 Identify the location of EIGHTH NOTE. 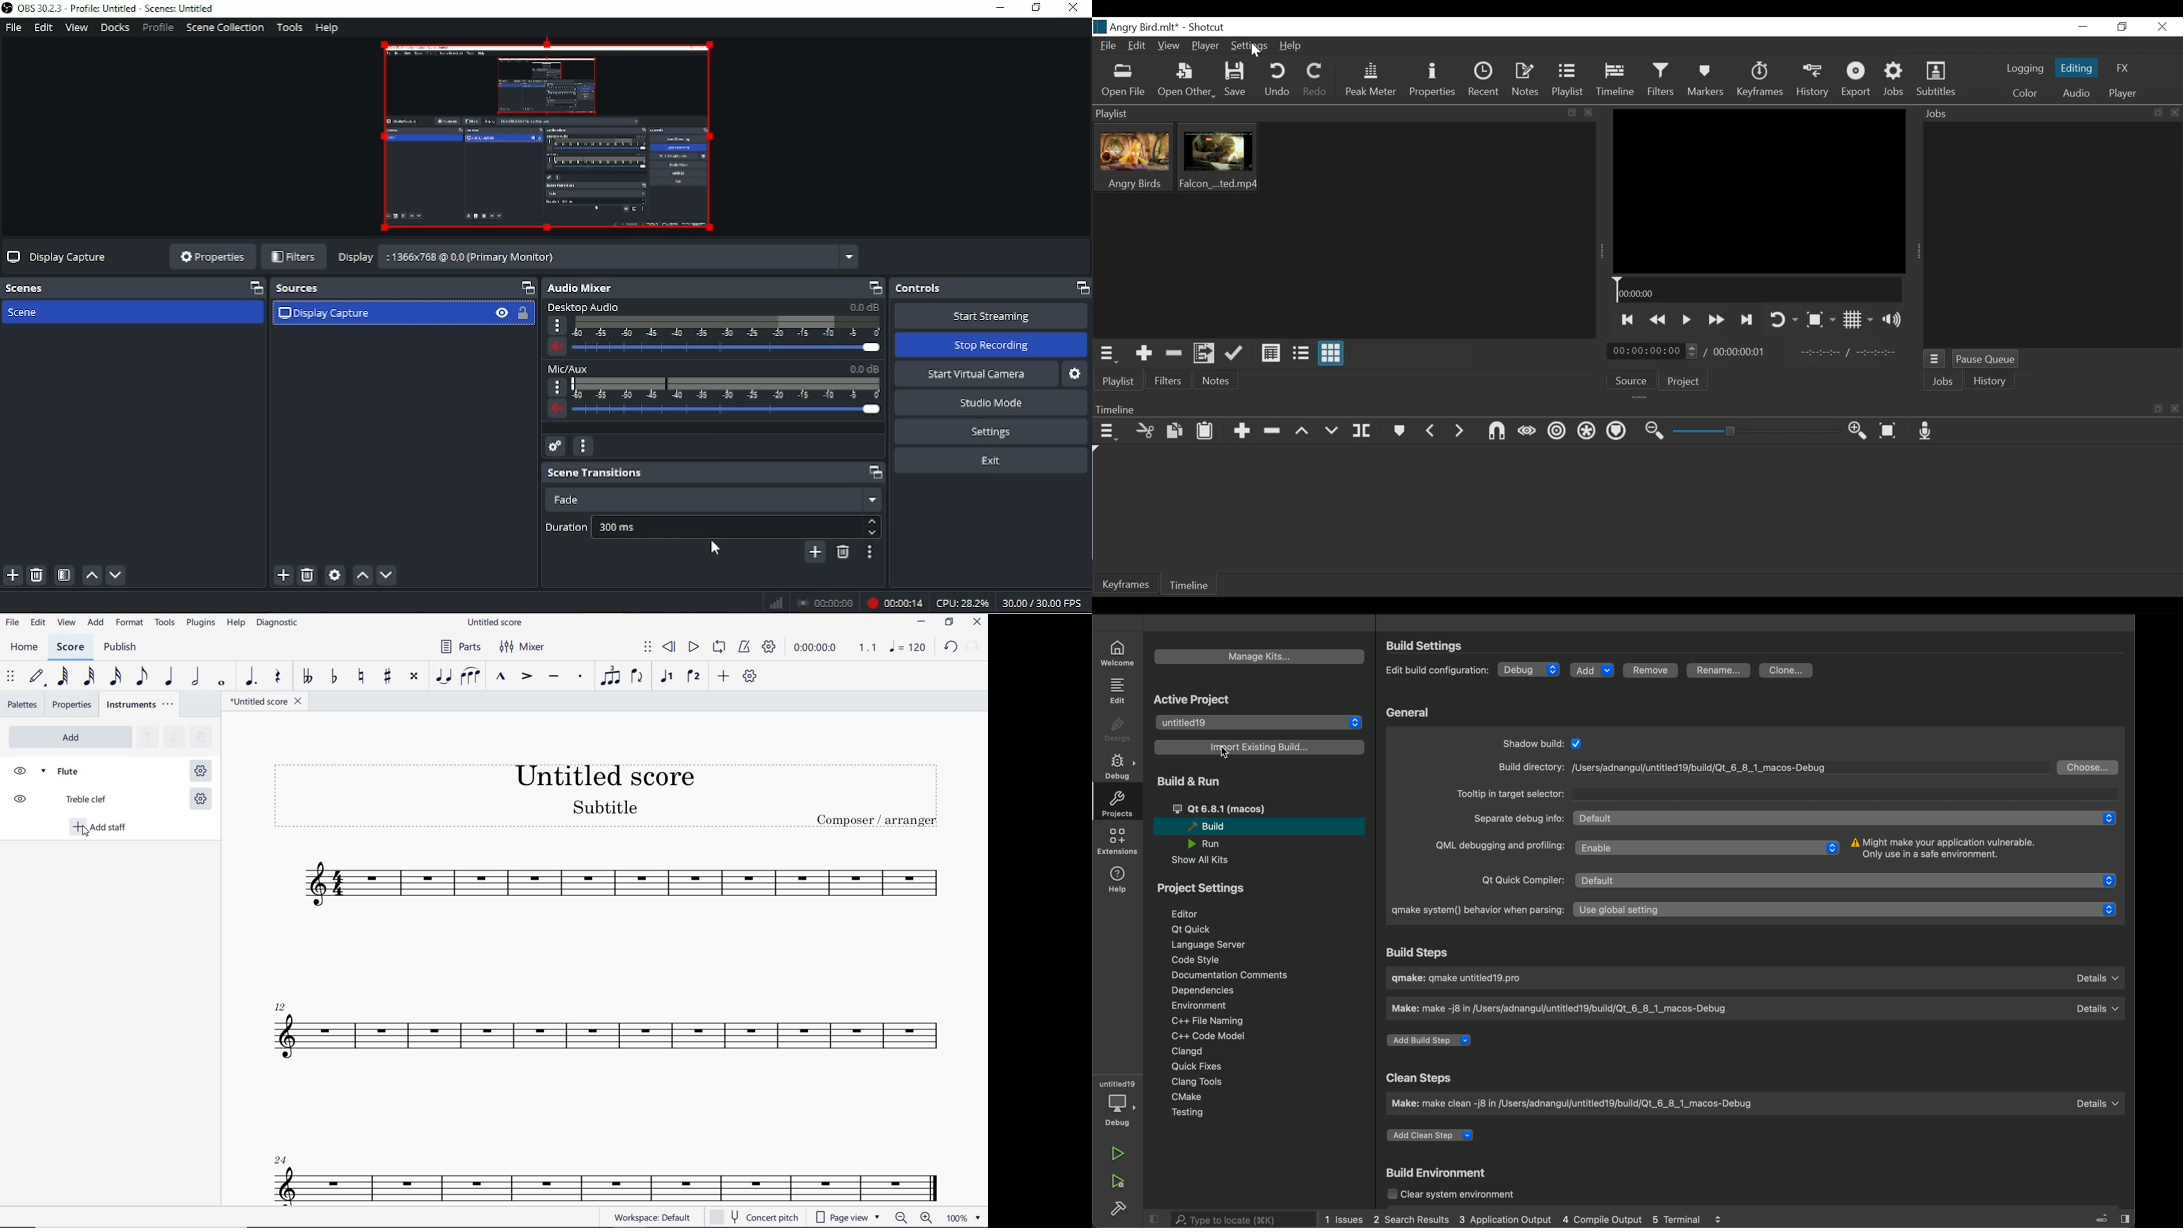
(142, 677).